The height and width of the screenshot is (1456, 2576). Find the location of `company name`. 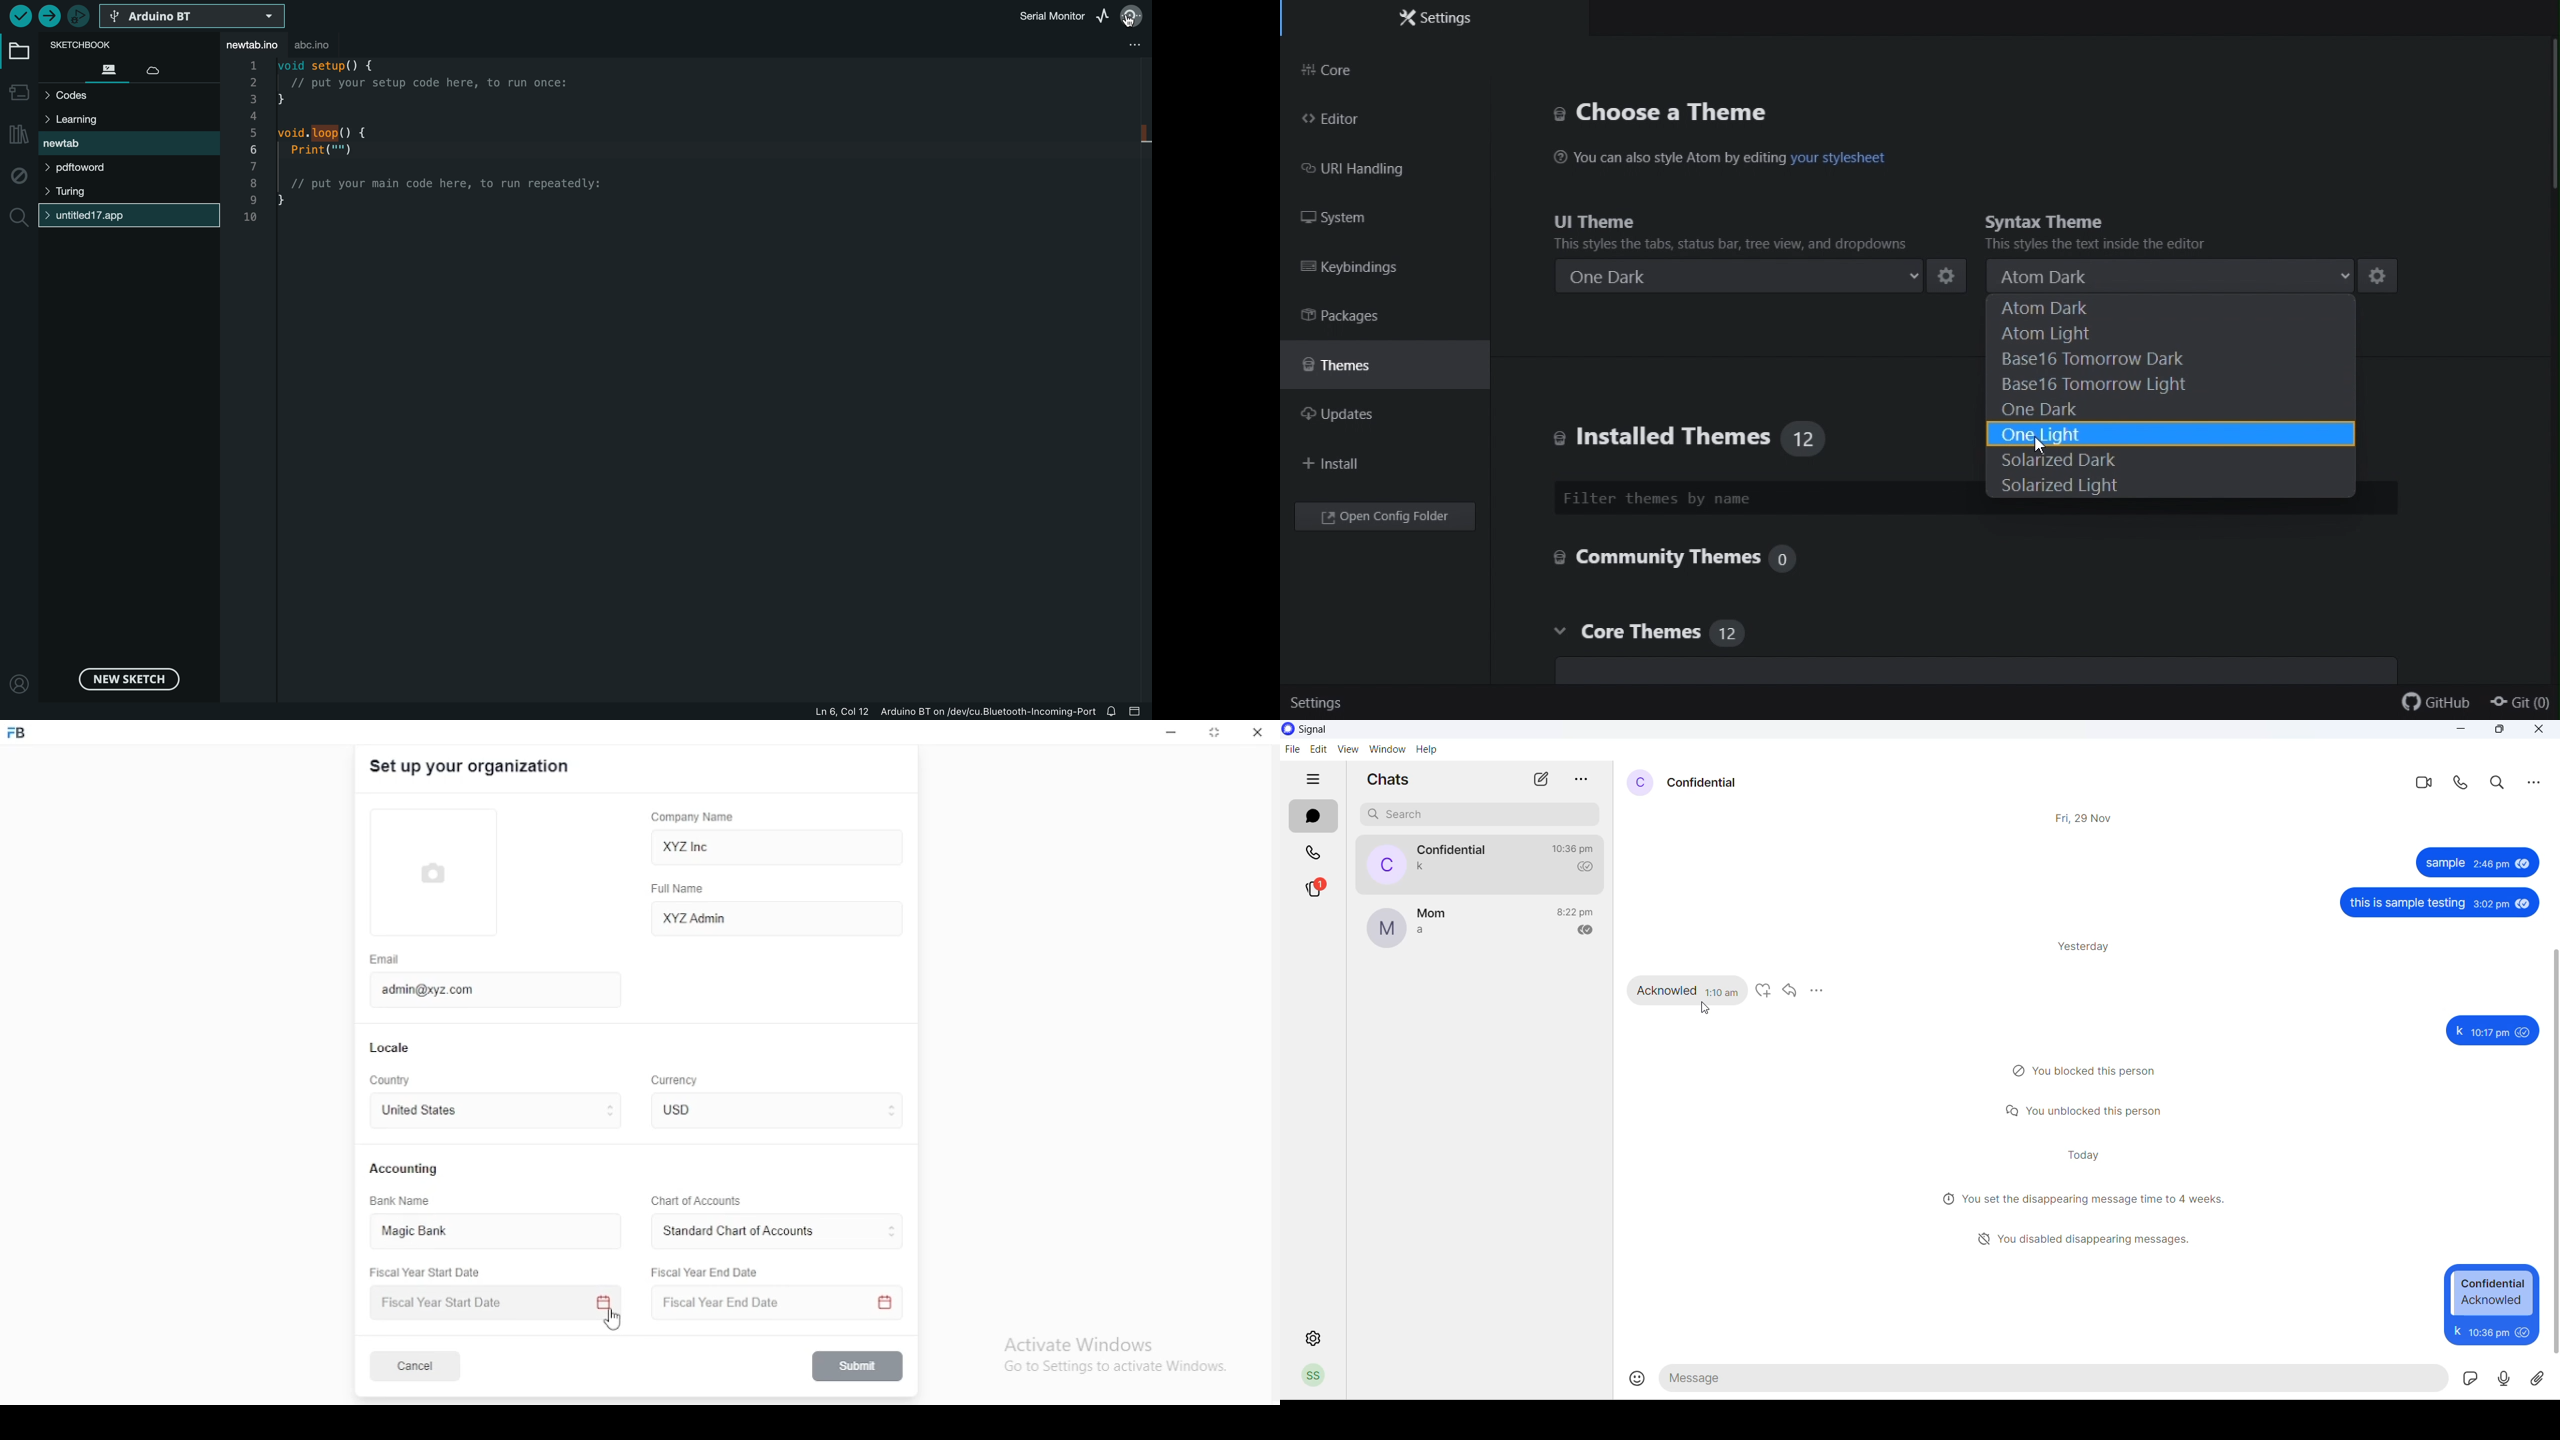

company name is located at coordinates (692, 817).